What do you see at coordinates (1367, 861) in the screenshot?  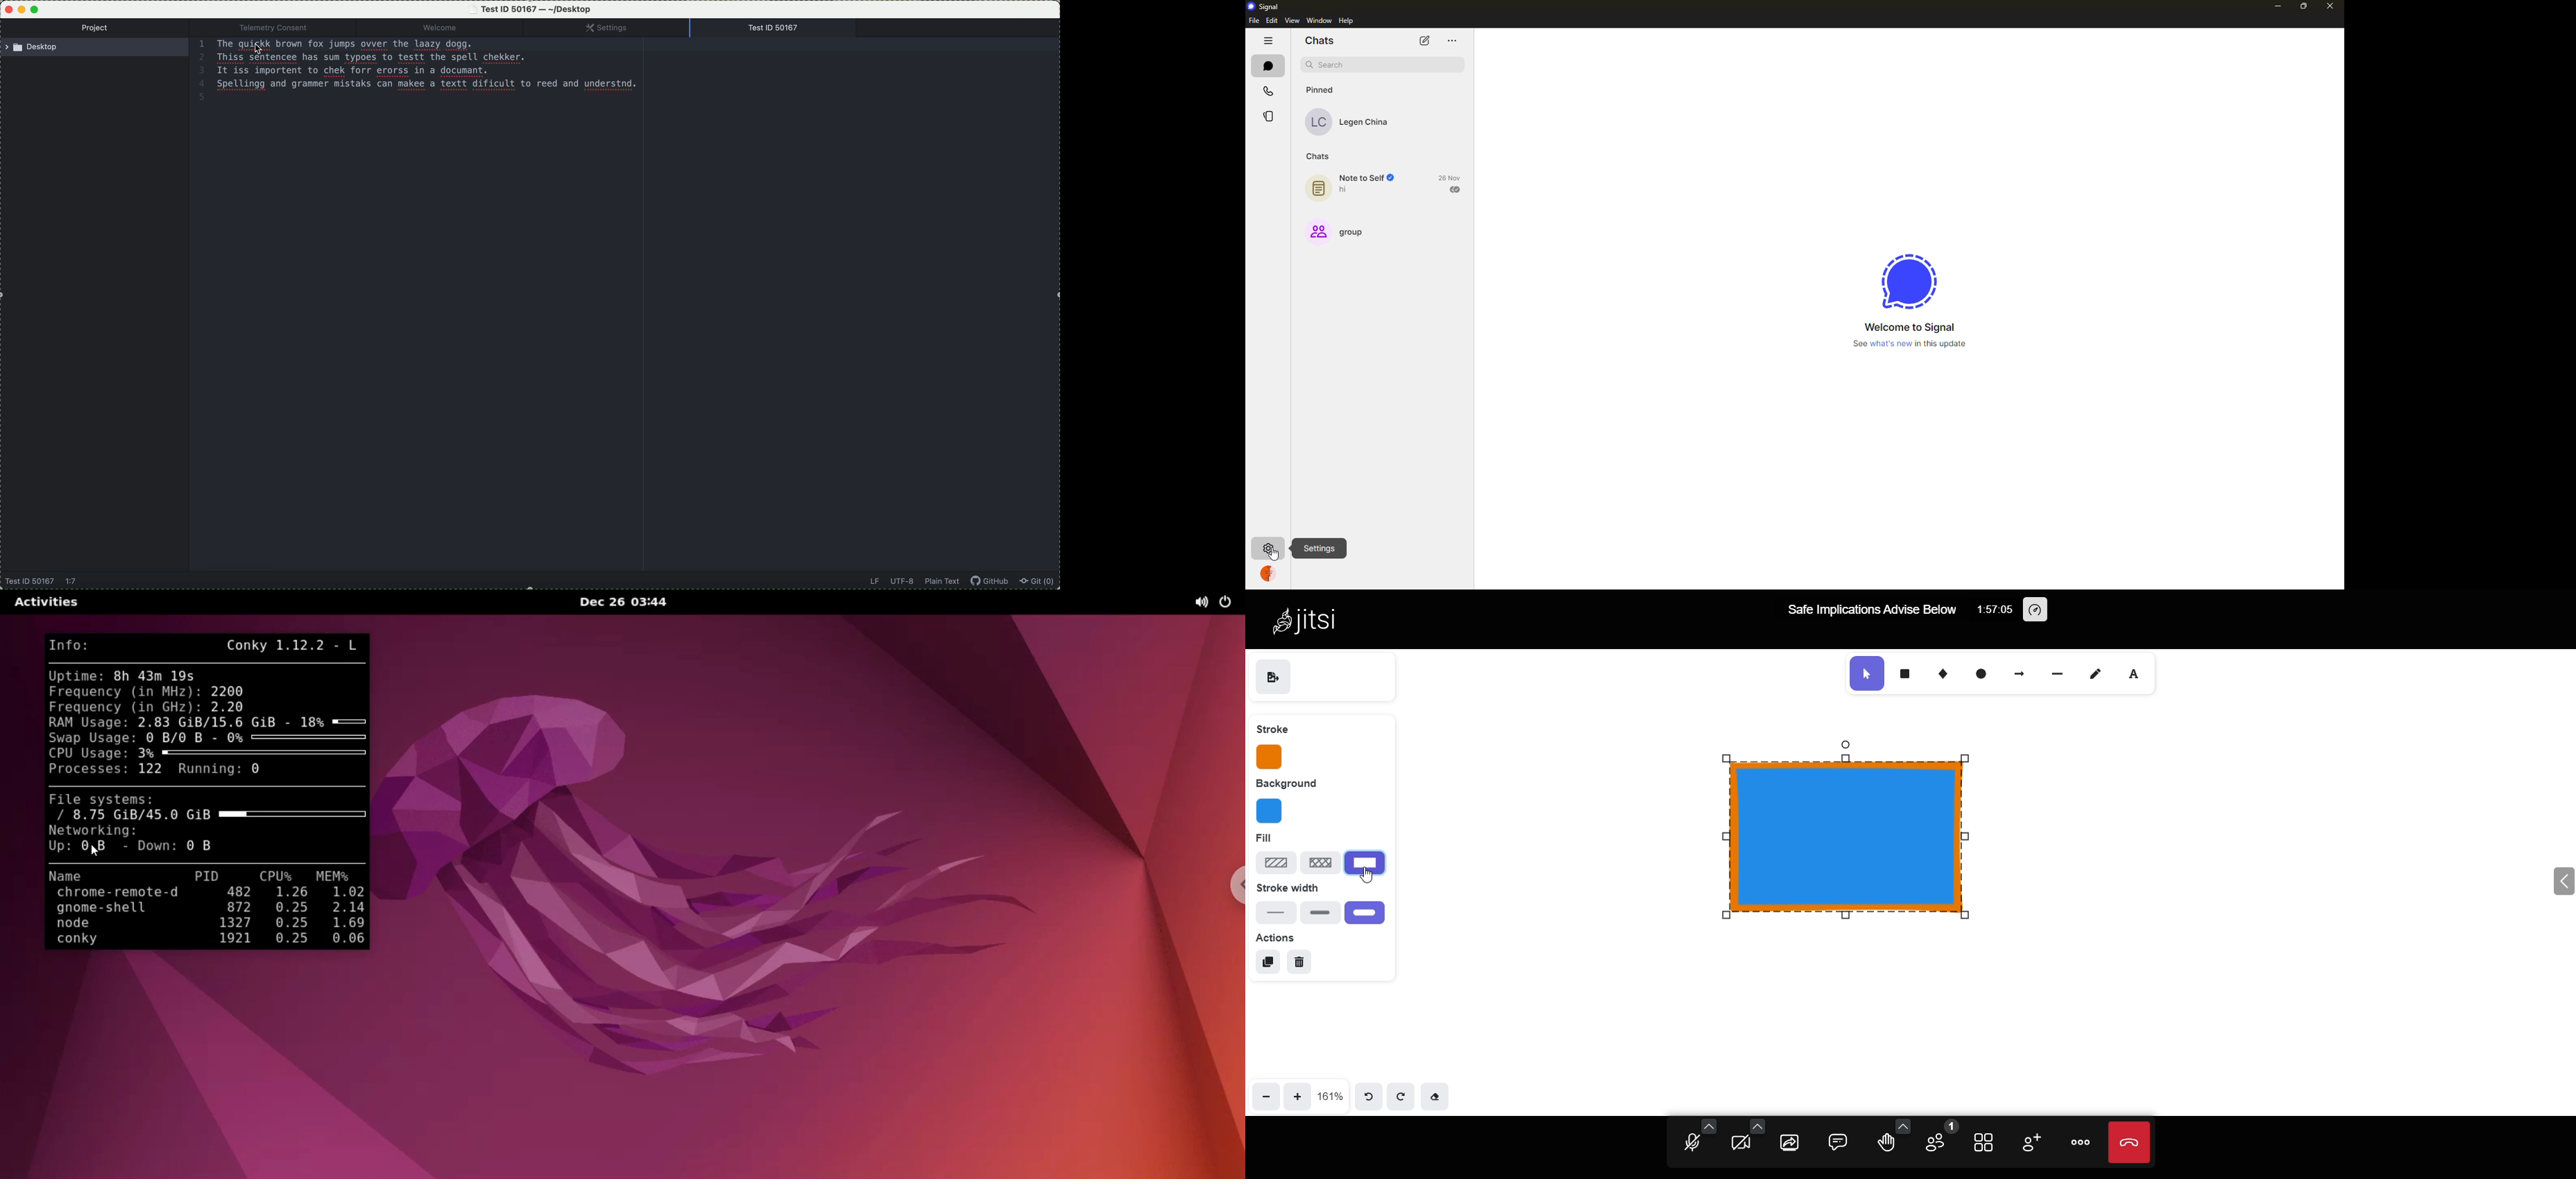 I see `solid fill` at bounding box center [1367, 861].